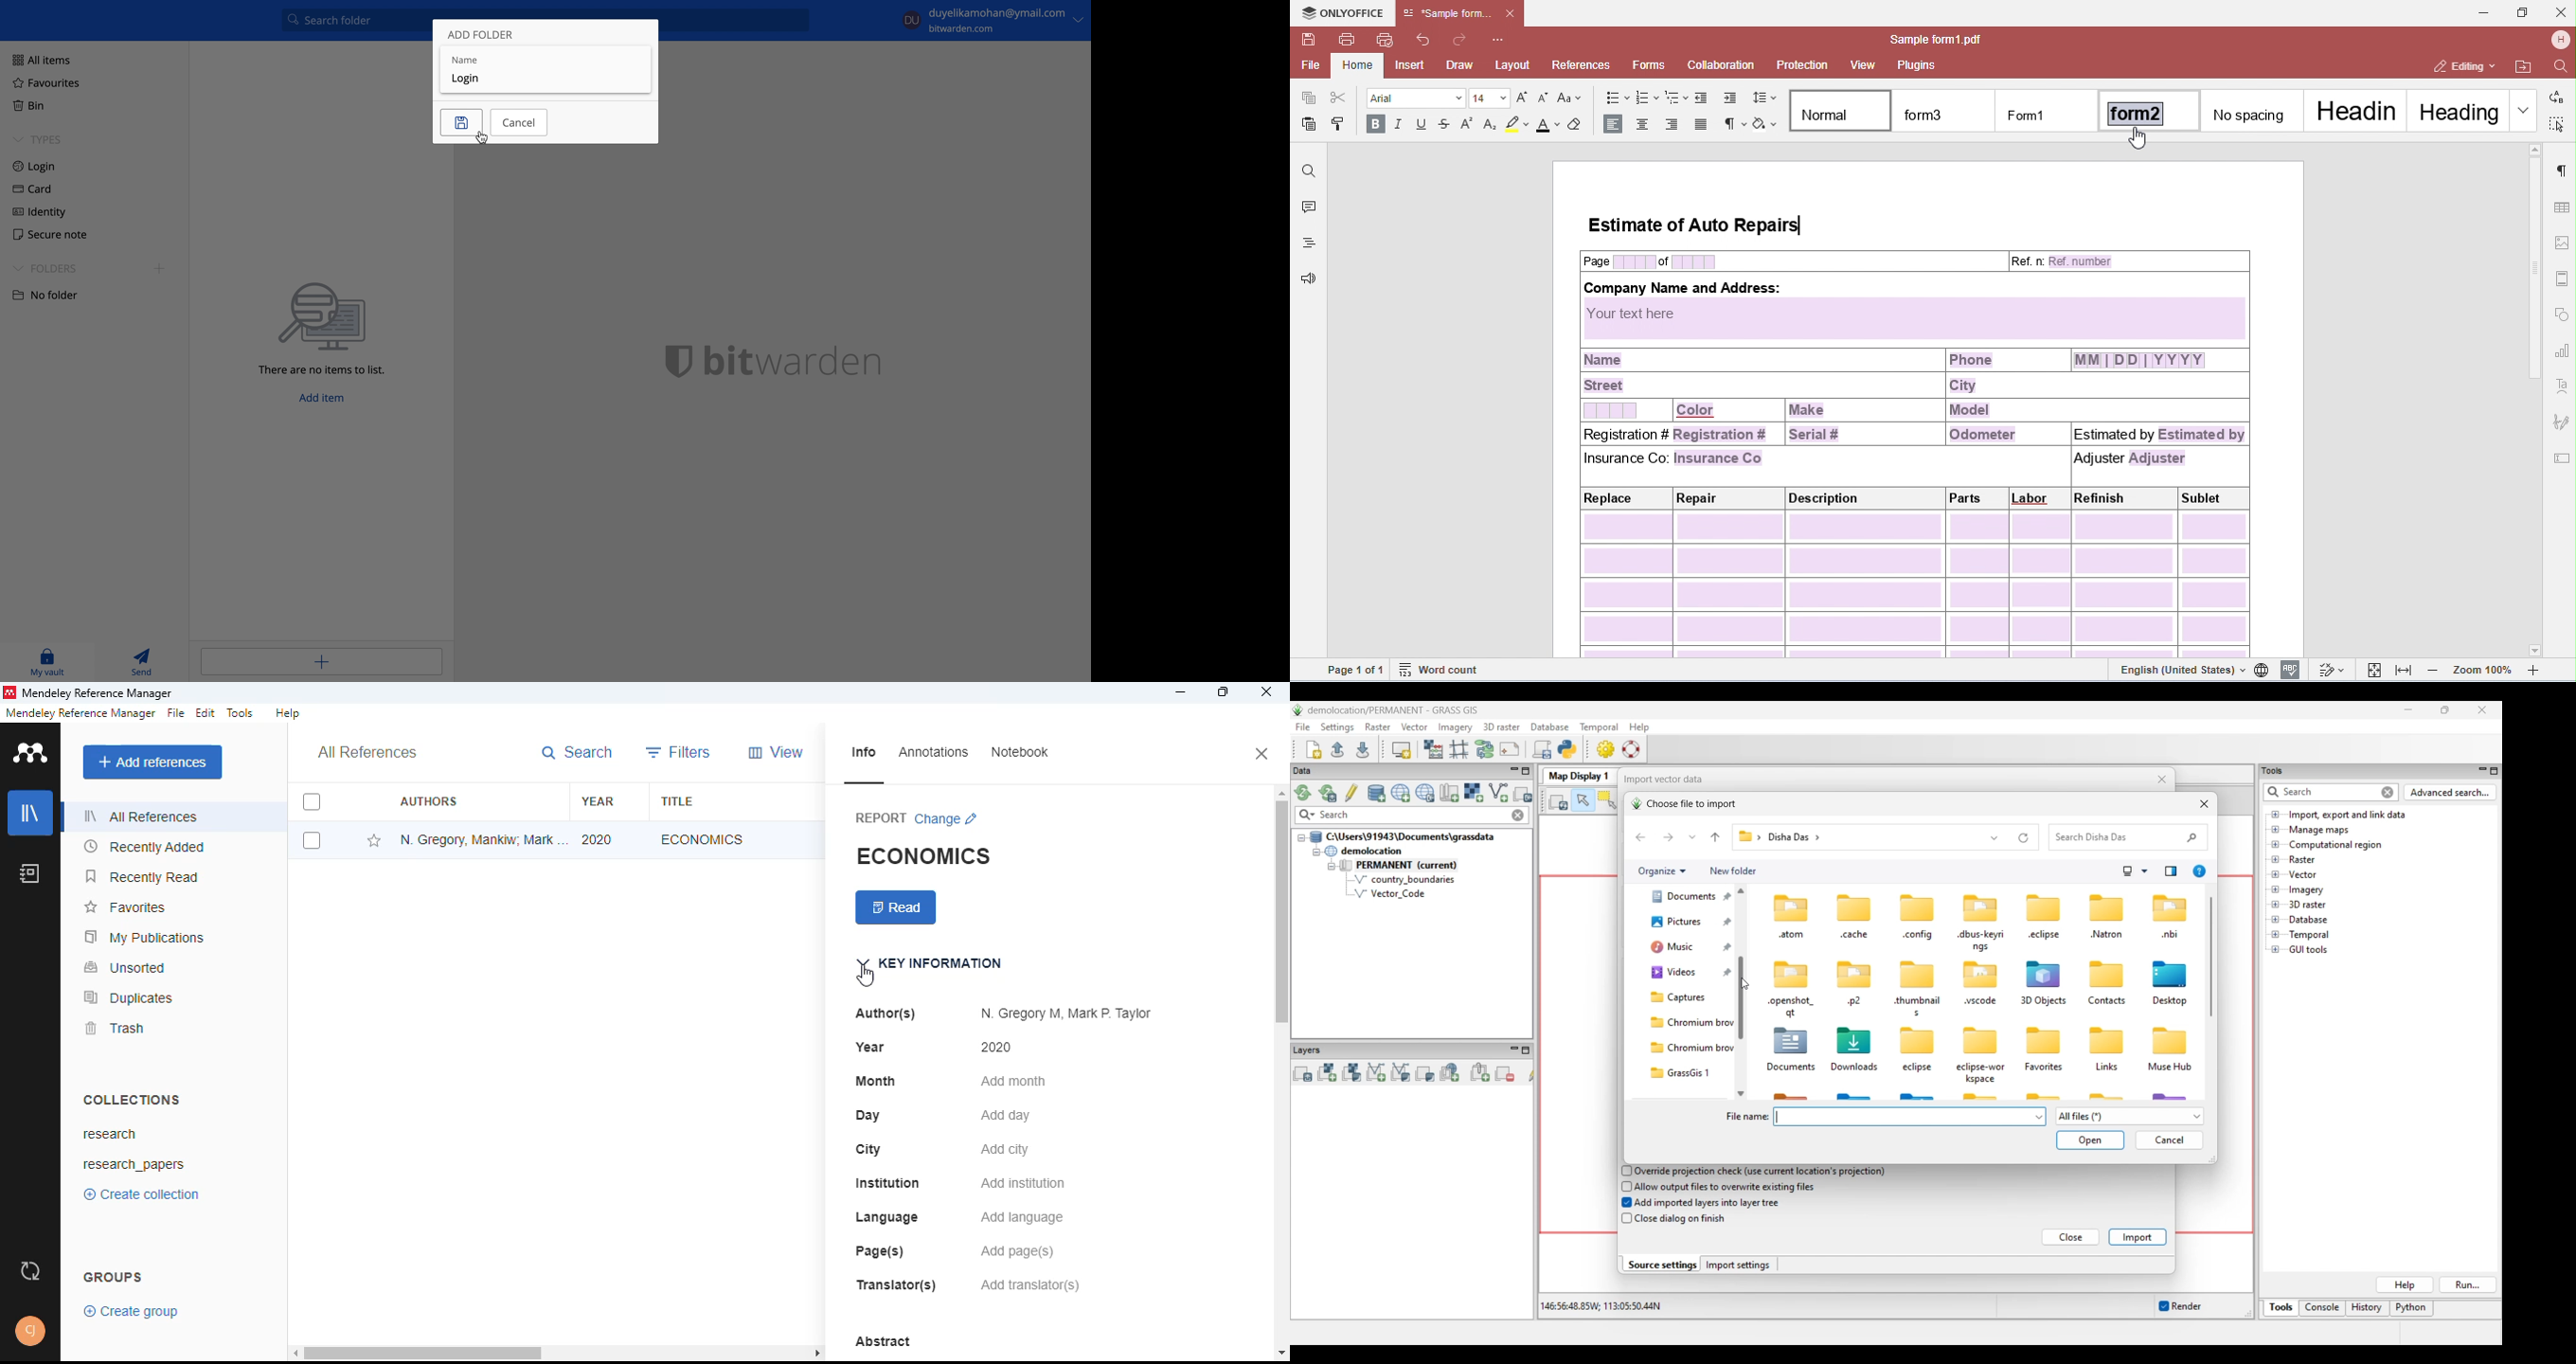 The height and width of the screenshot is (1372, 2576). I want to click on notebook, so click(1021, 752).